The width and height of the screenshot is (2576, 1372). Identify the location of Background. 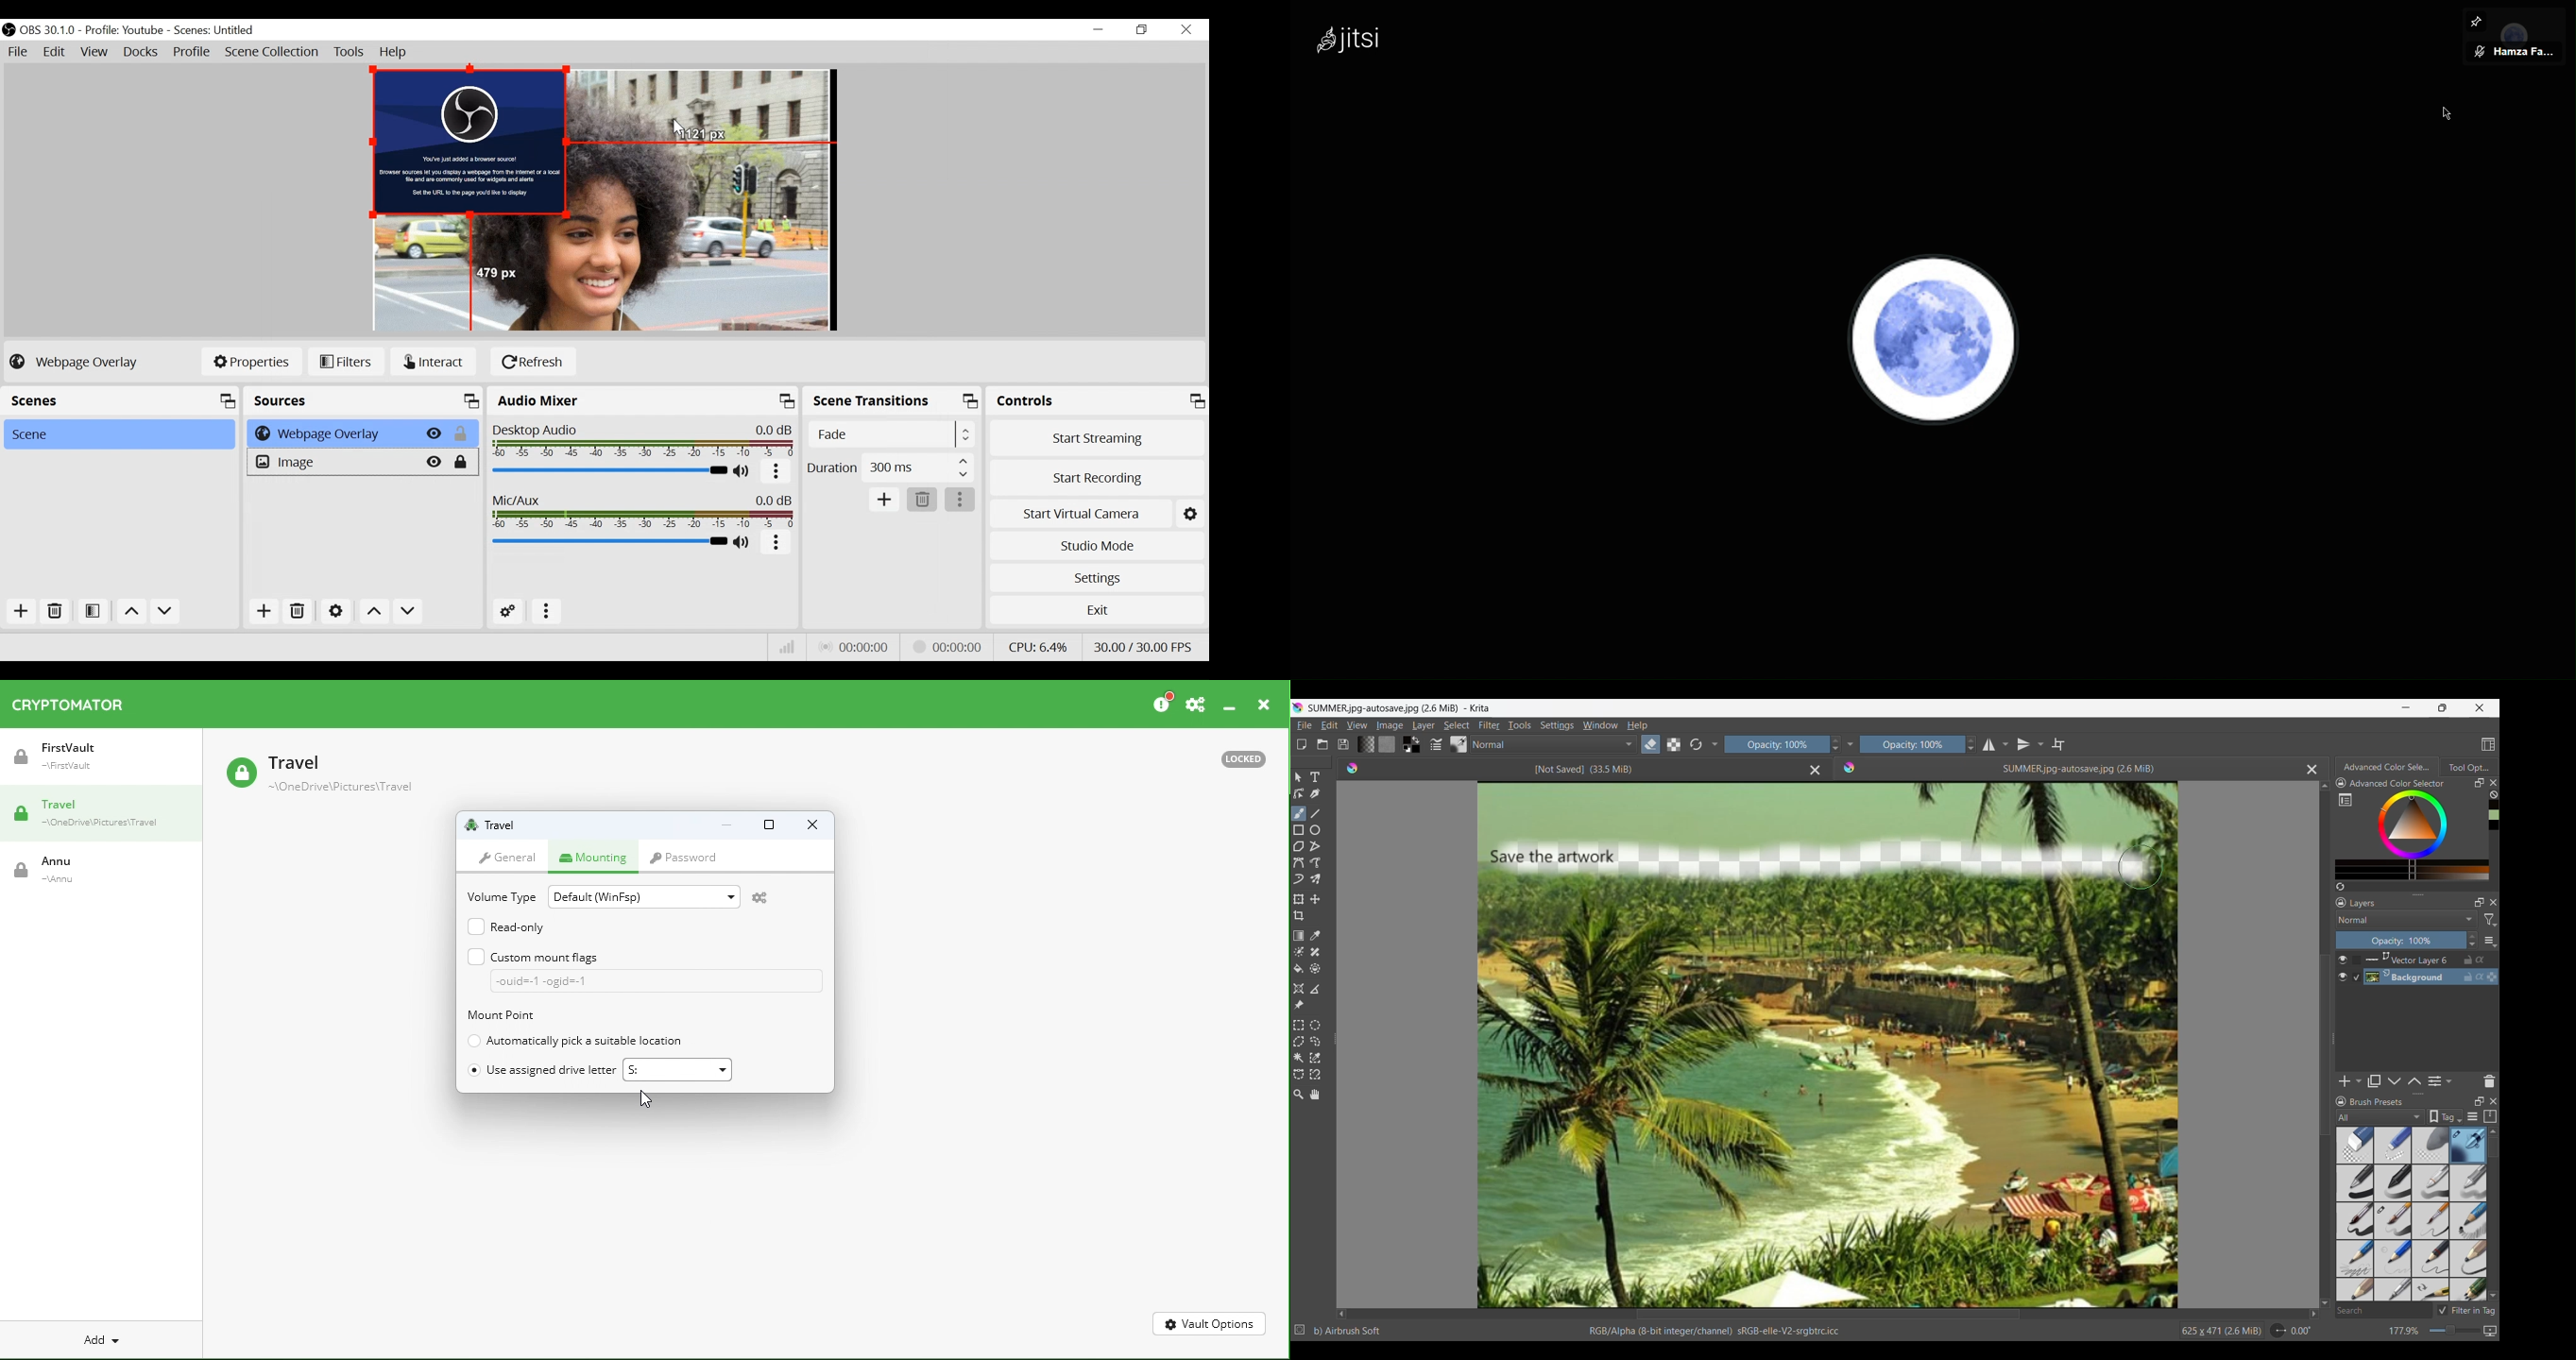
(2433, 977).